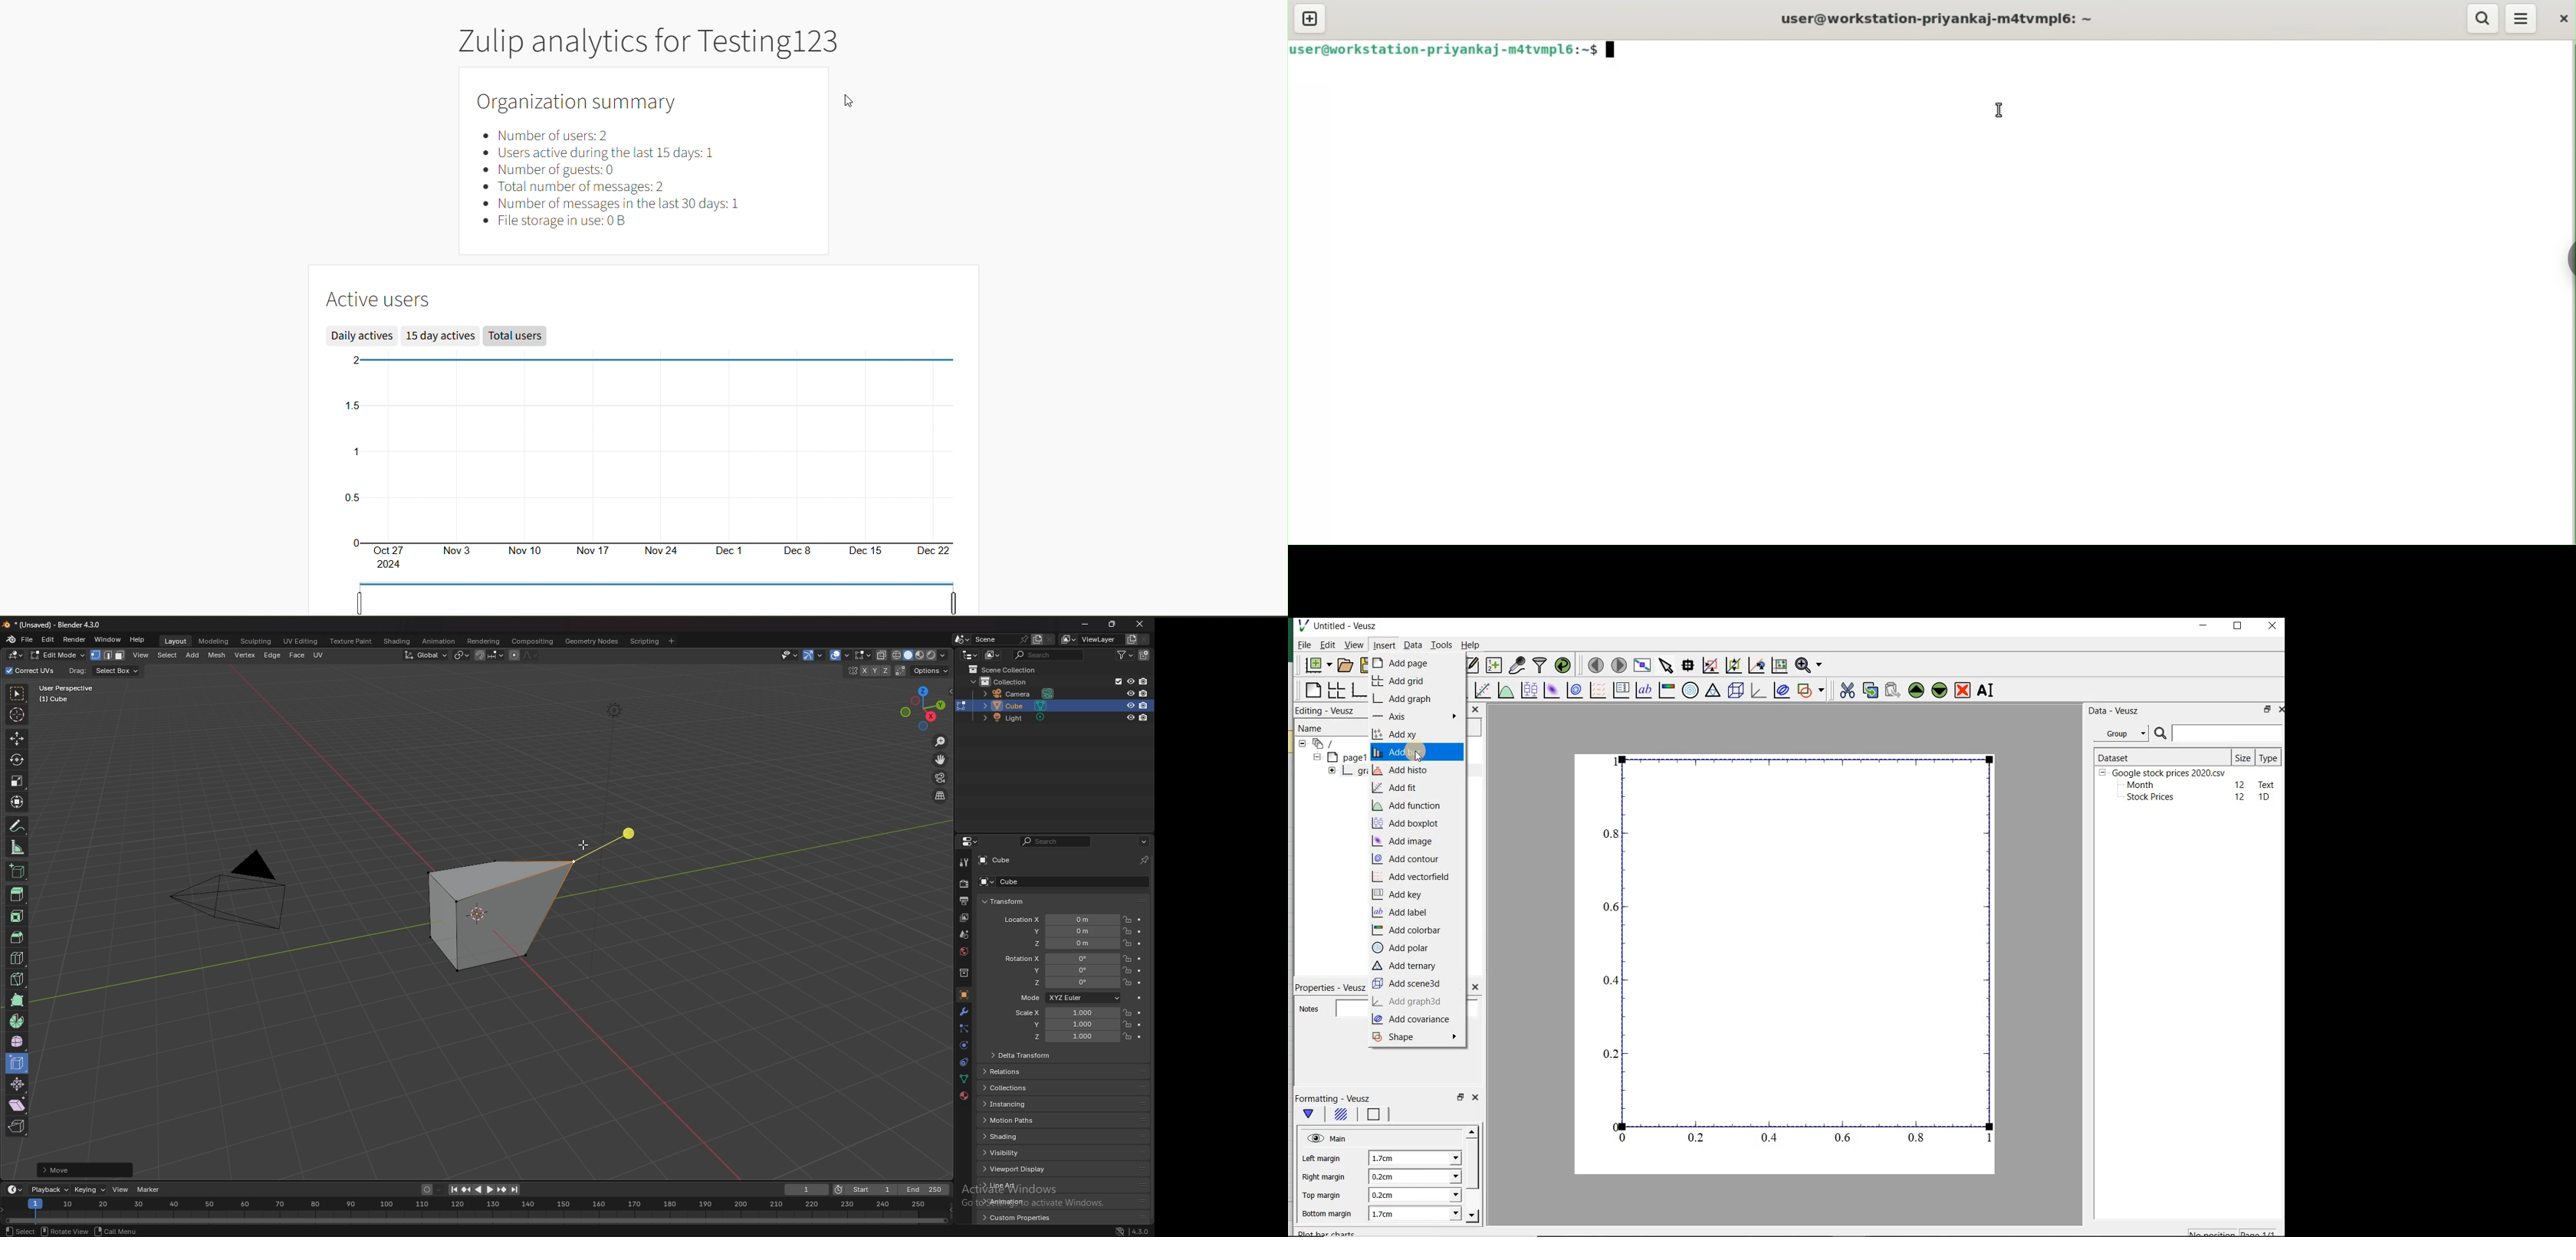  I want to click on bevel, so click(16, 937).